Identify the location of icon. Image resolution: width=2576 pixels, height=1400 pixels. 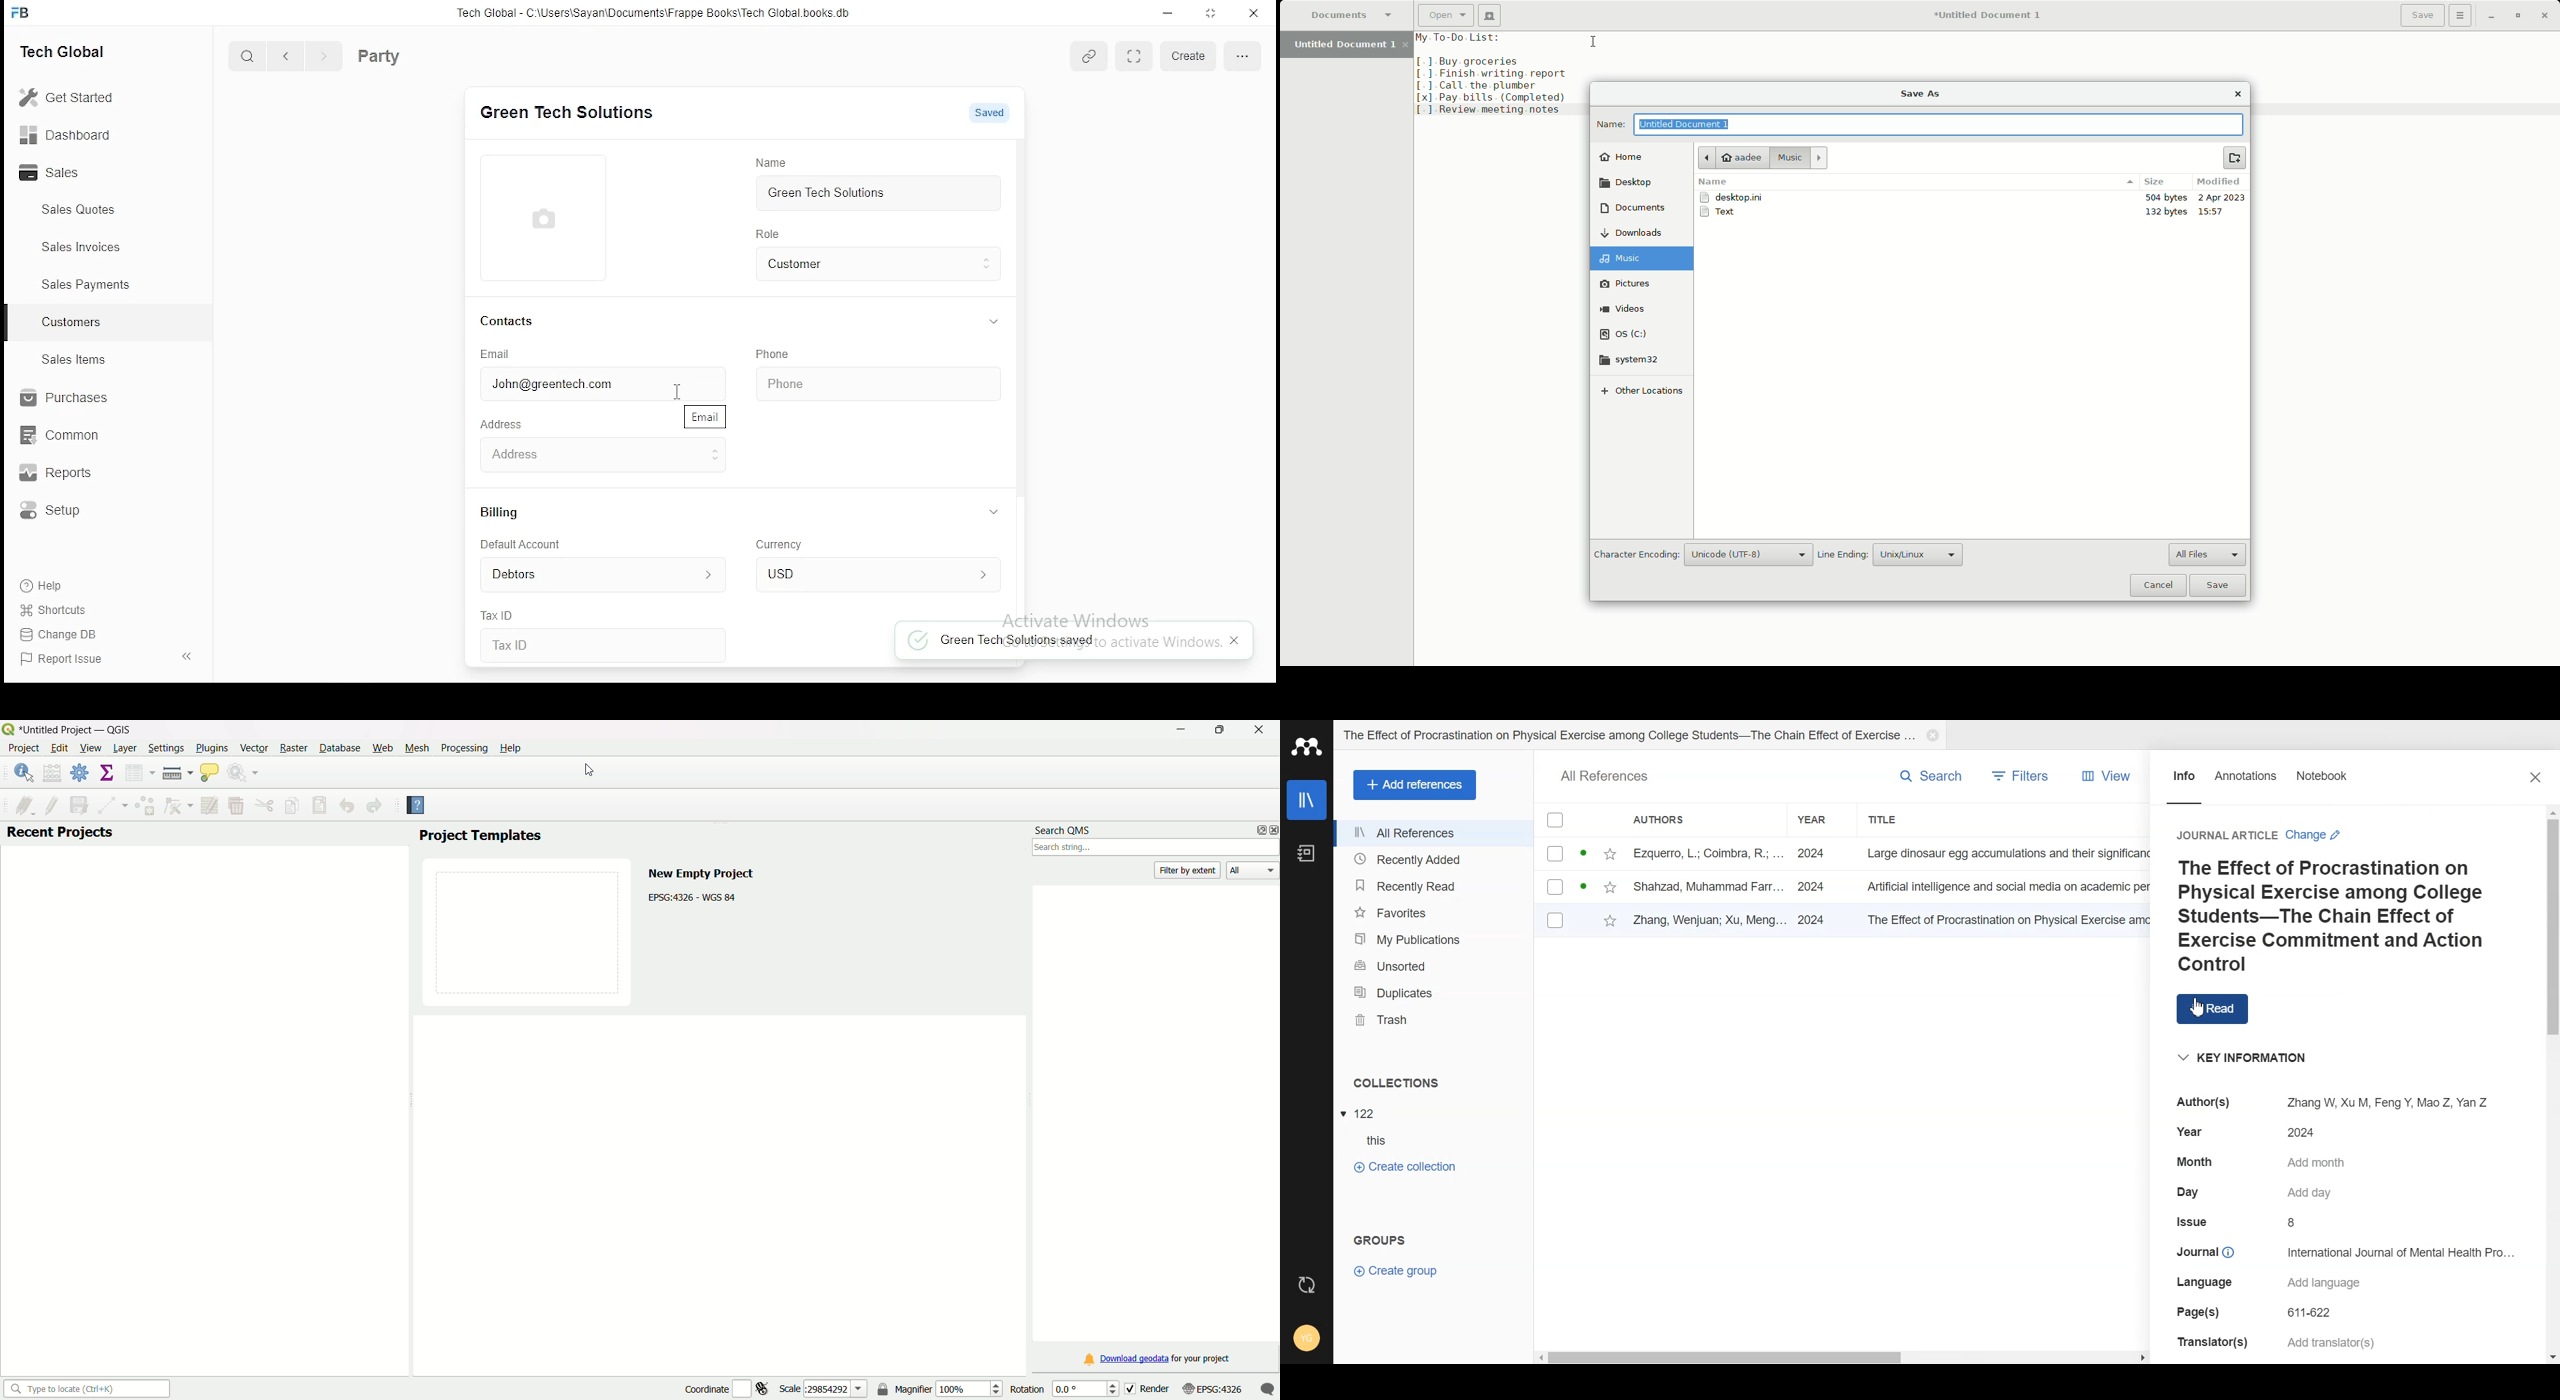
(23, 12).